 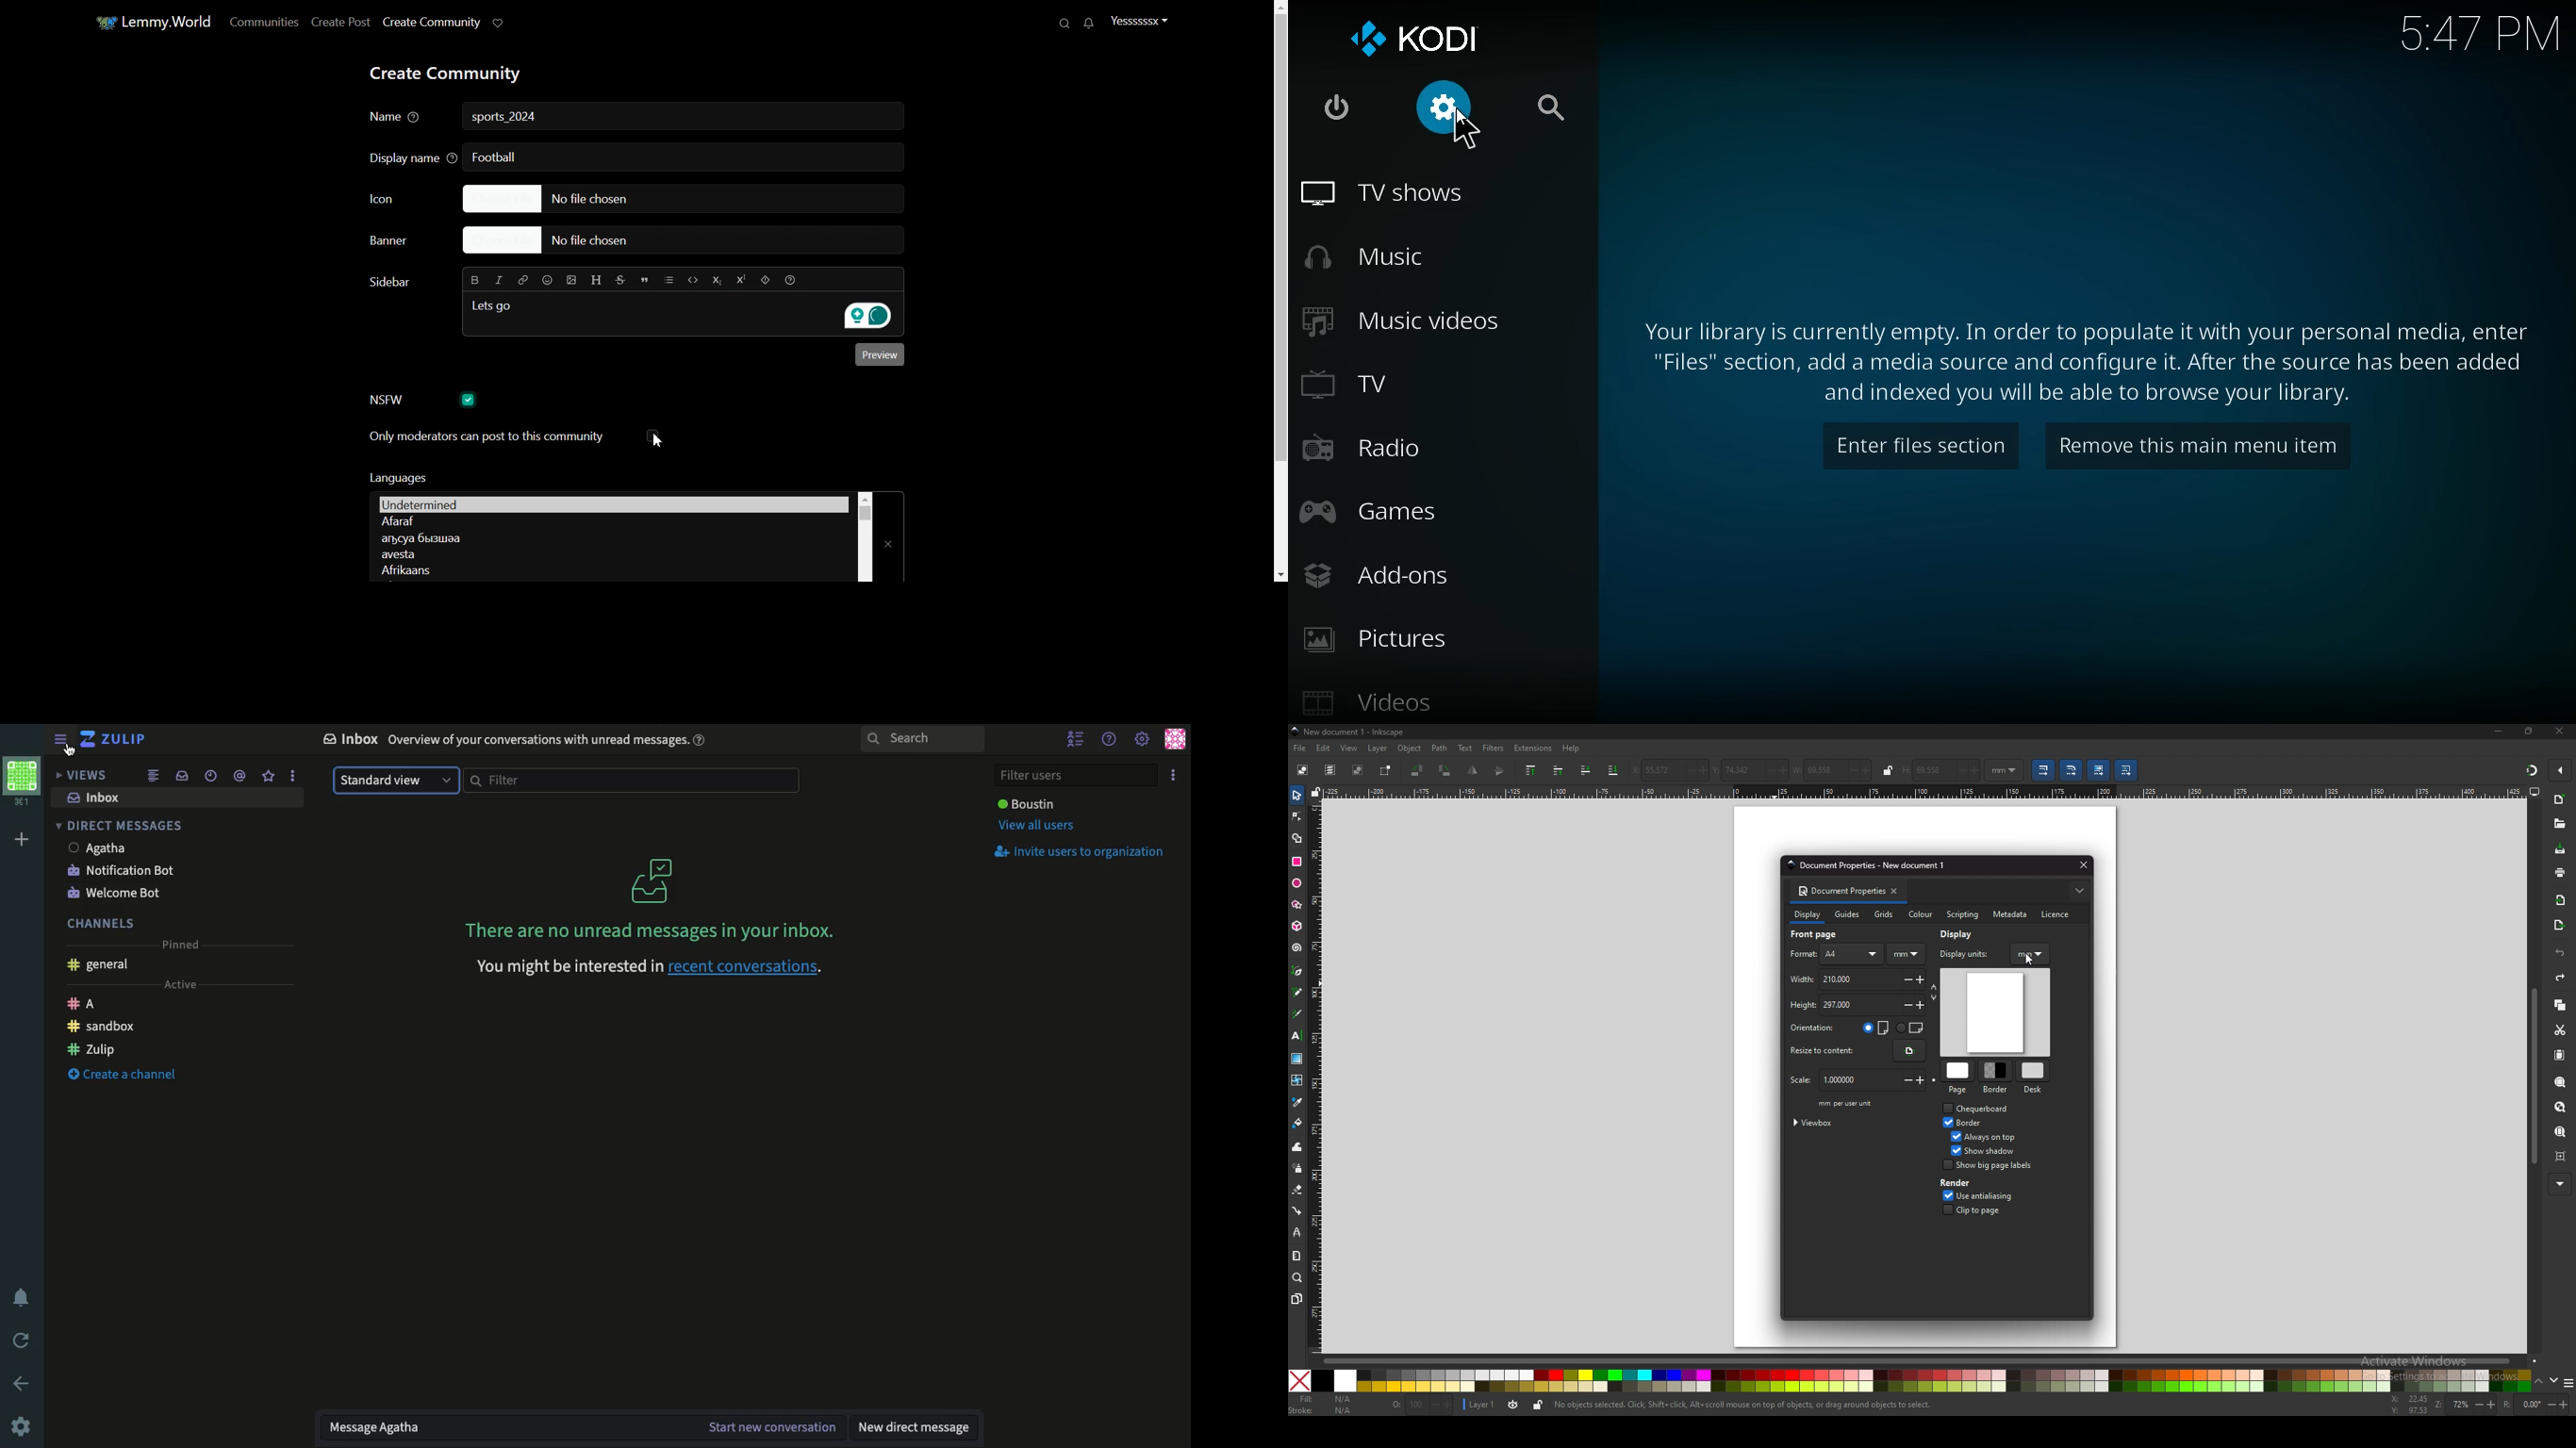 I want to click on Help, so click(x=1110, y=740).